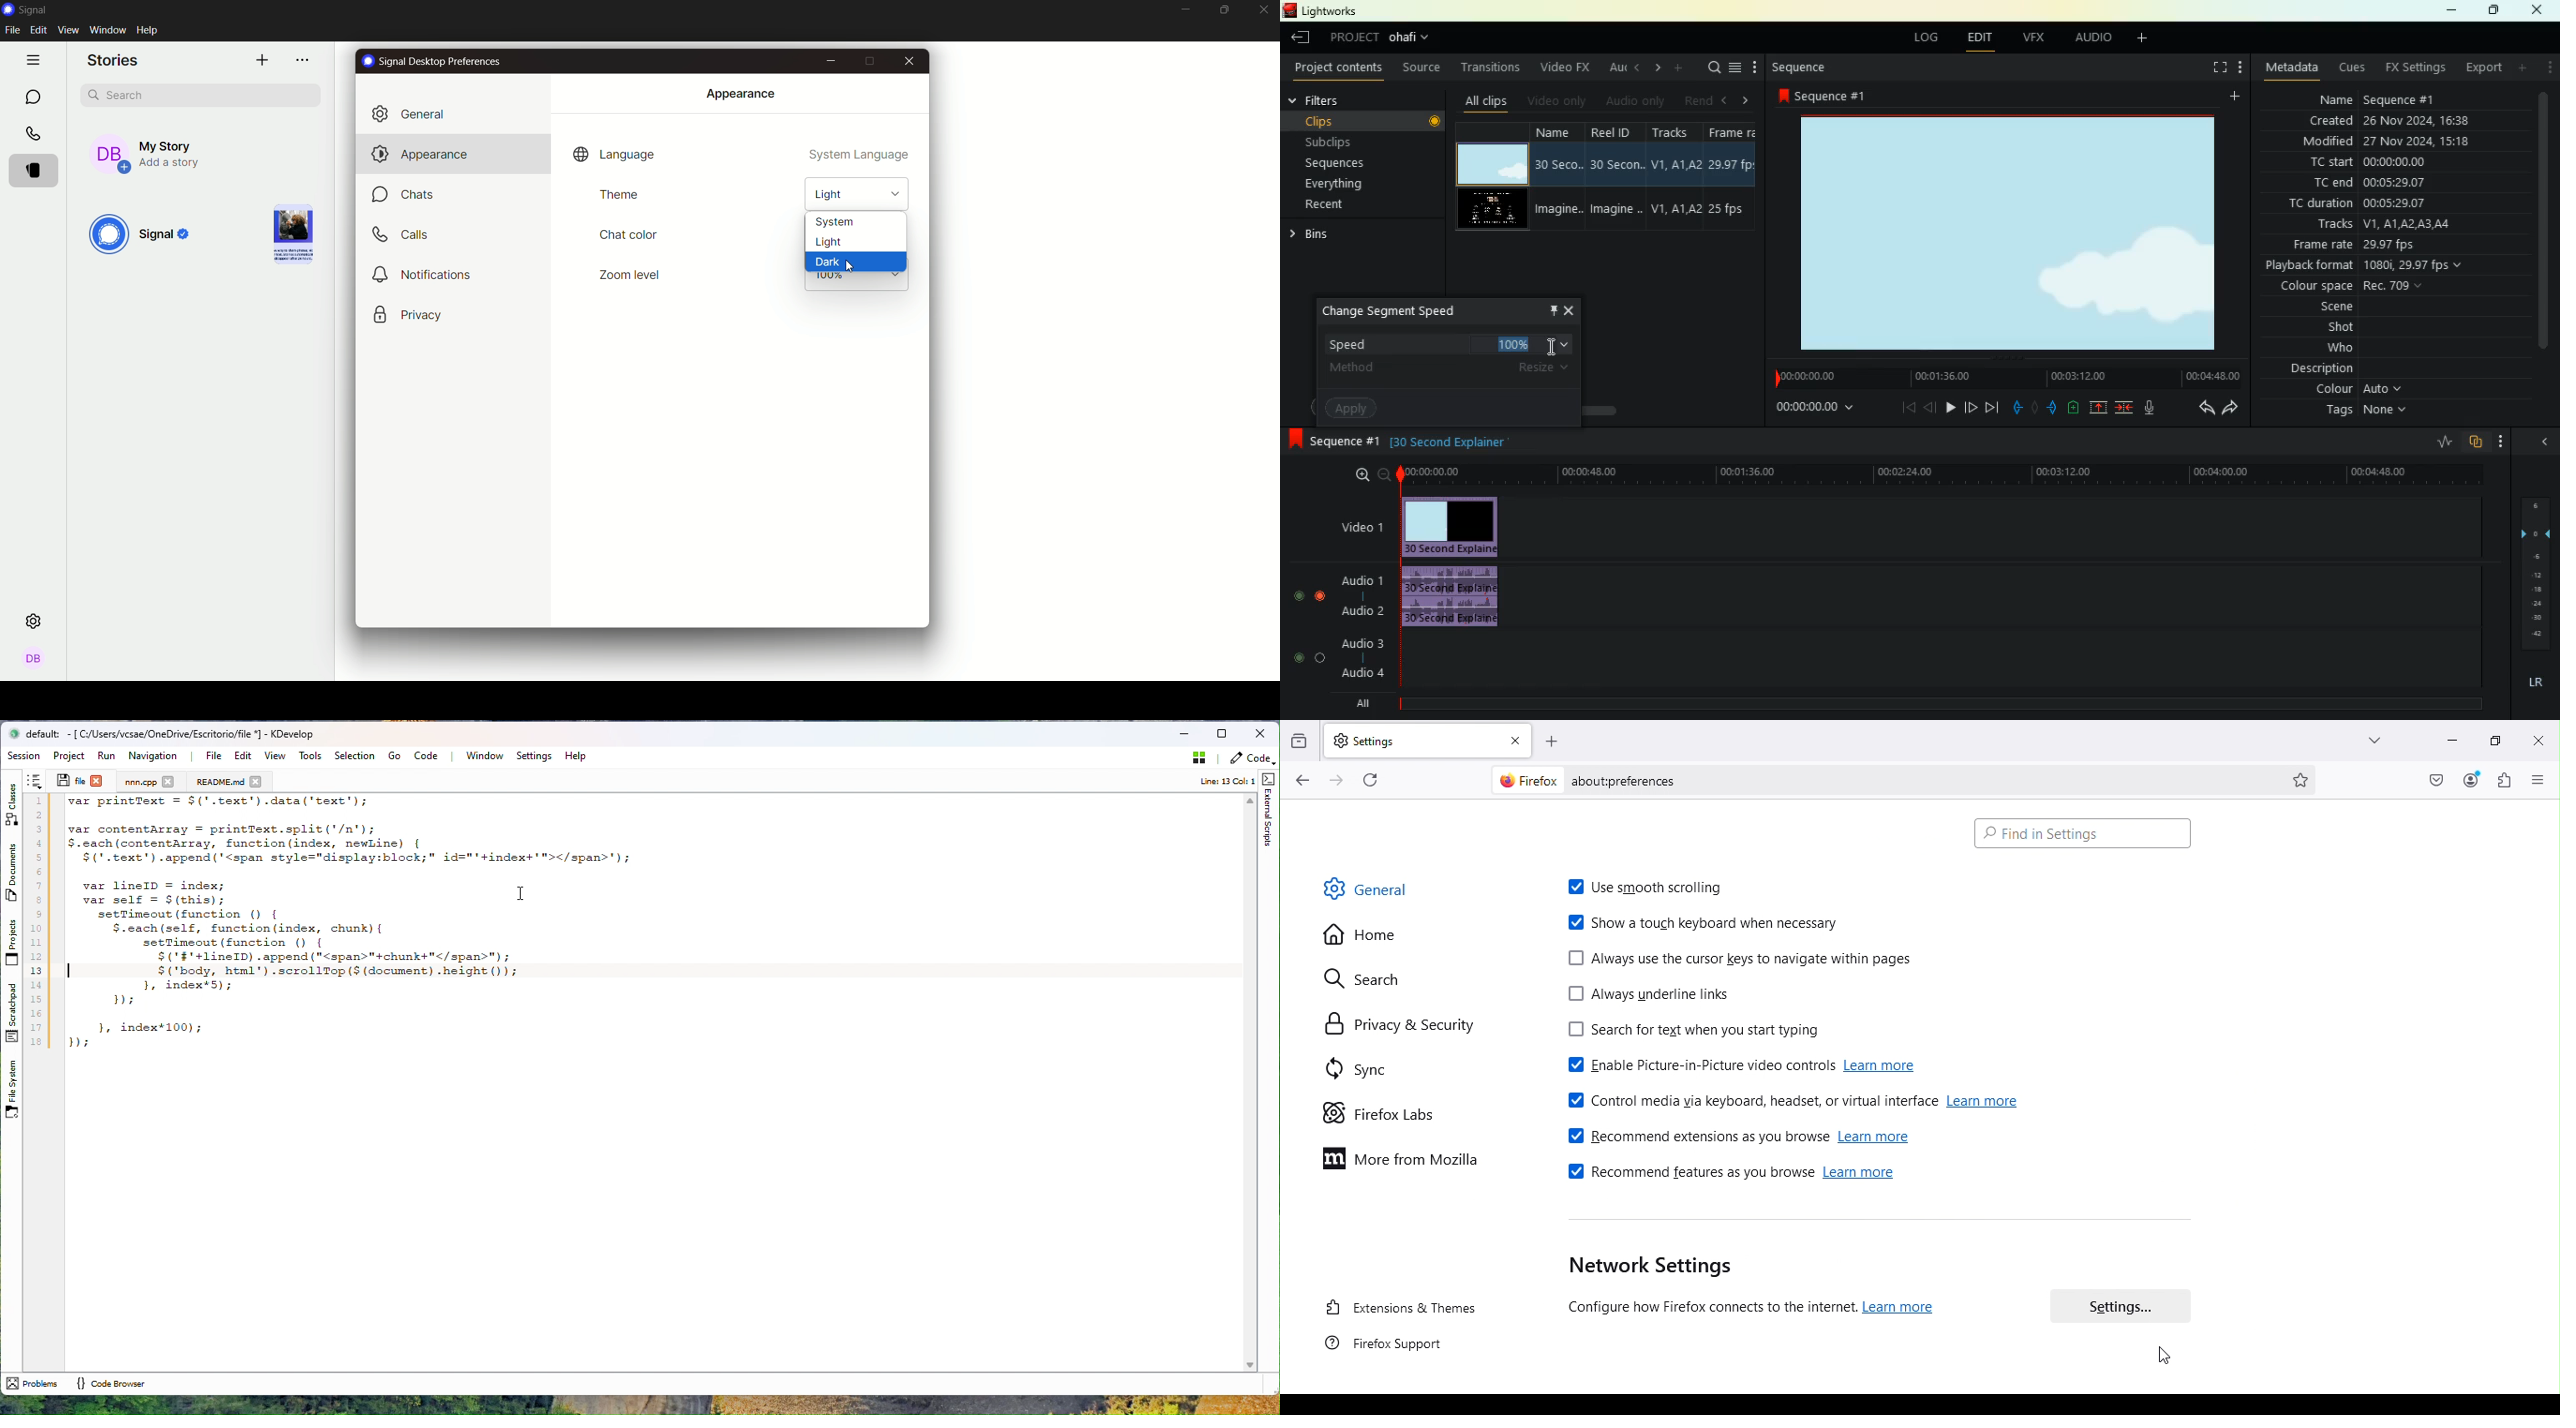 This screenshot has width=2576, height=1428. Describe the element at coordinates (1515, 343) in the screenshot. I see `selected number` at that location.